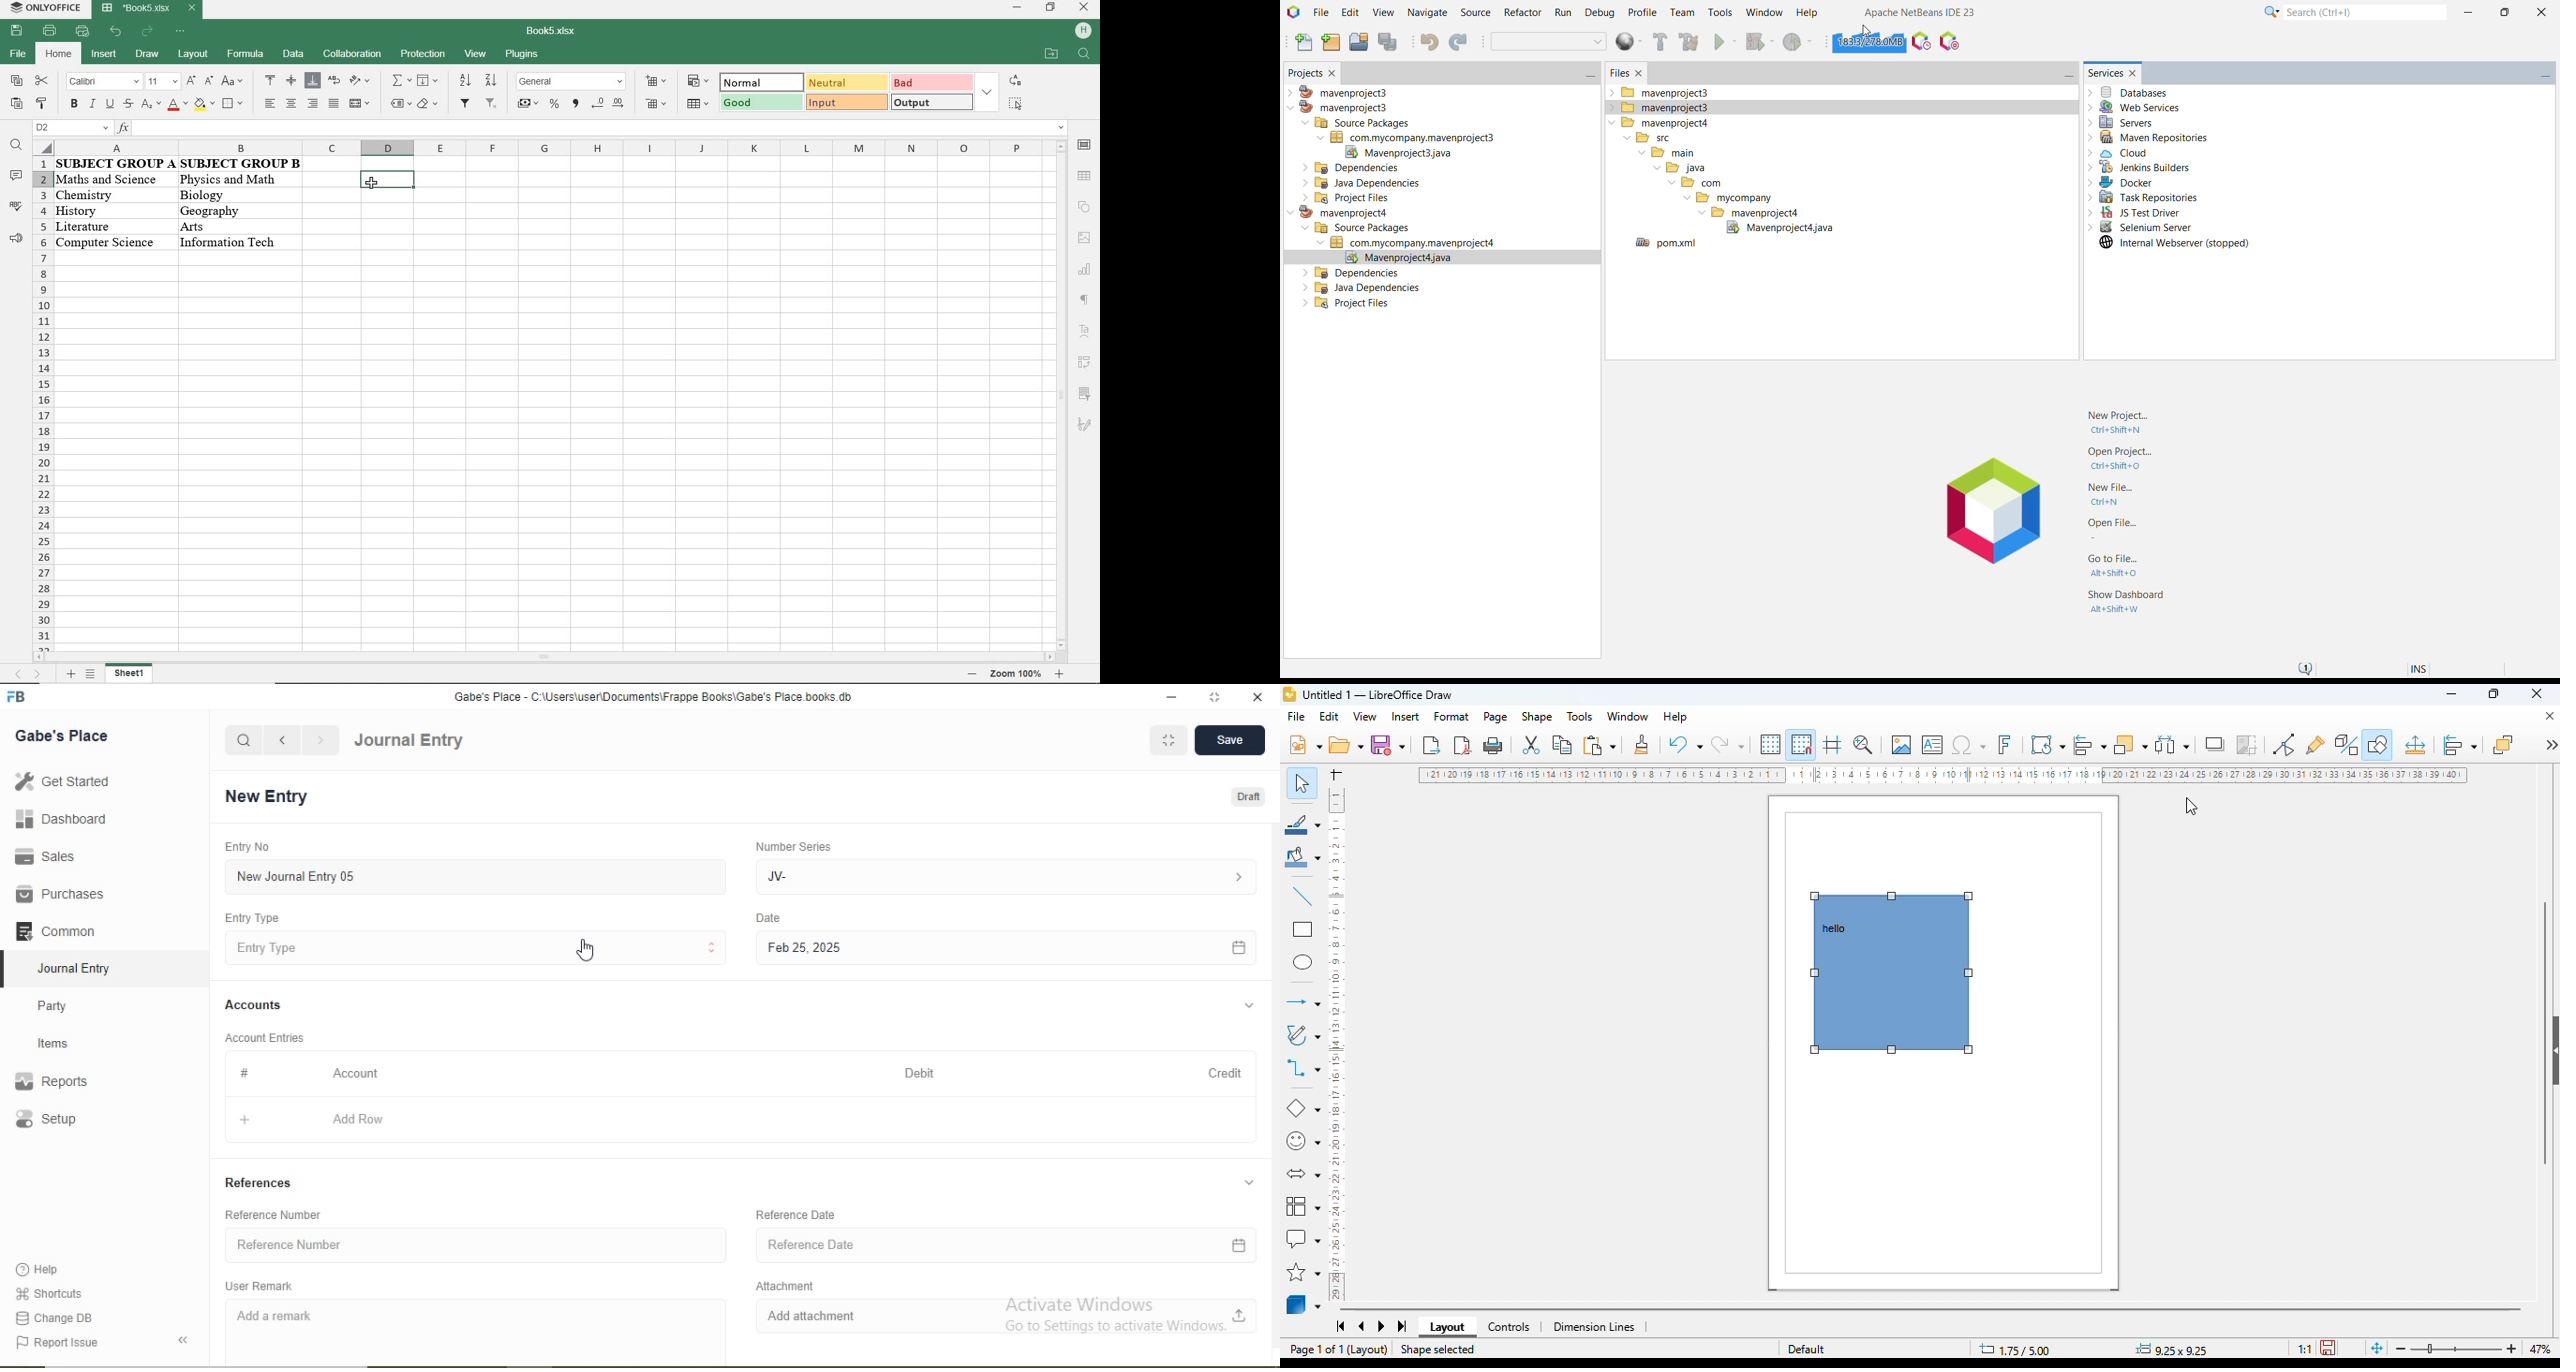  What do you see at coordinates (41, 405) in the screenshot?
I see `rows` at bounding box center [41, 405].